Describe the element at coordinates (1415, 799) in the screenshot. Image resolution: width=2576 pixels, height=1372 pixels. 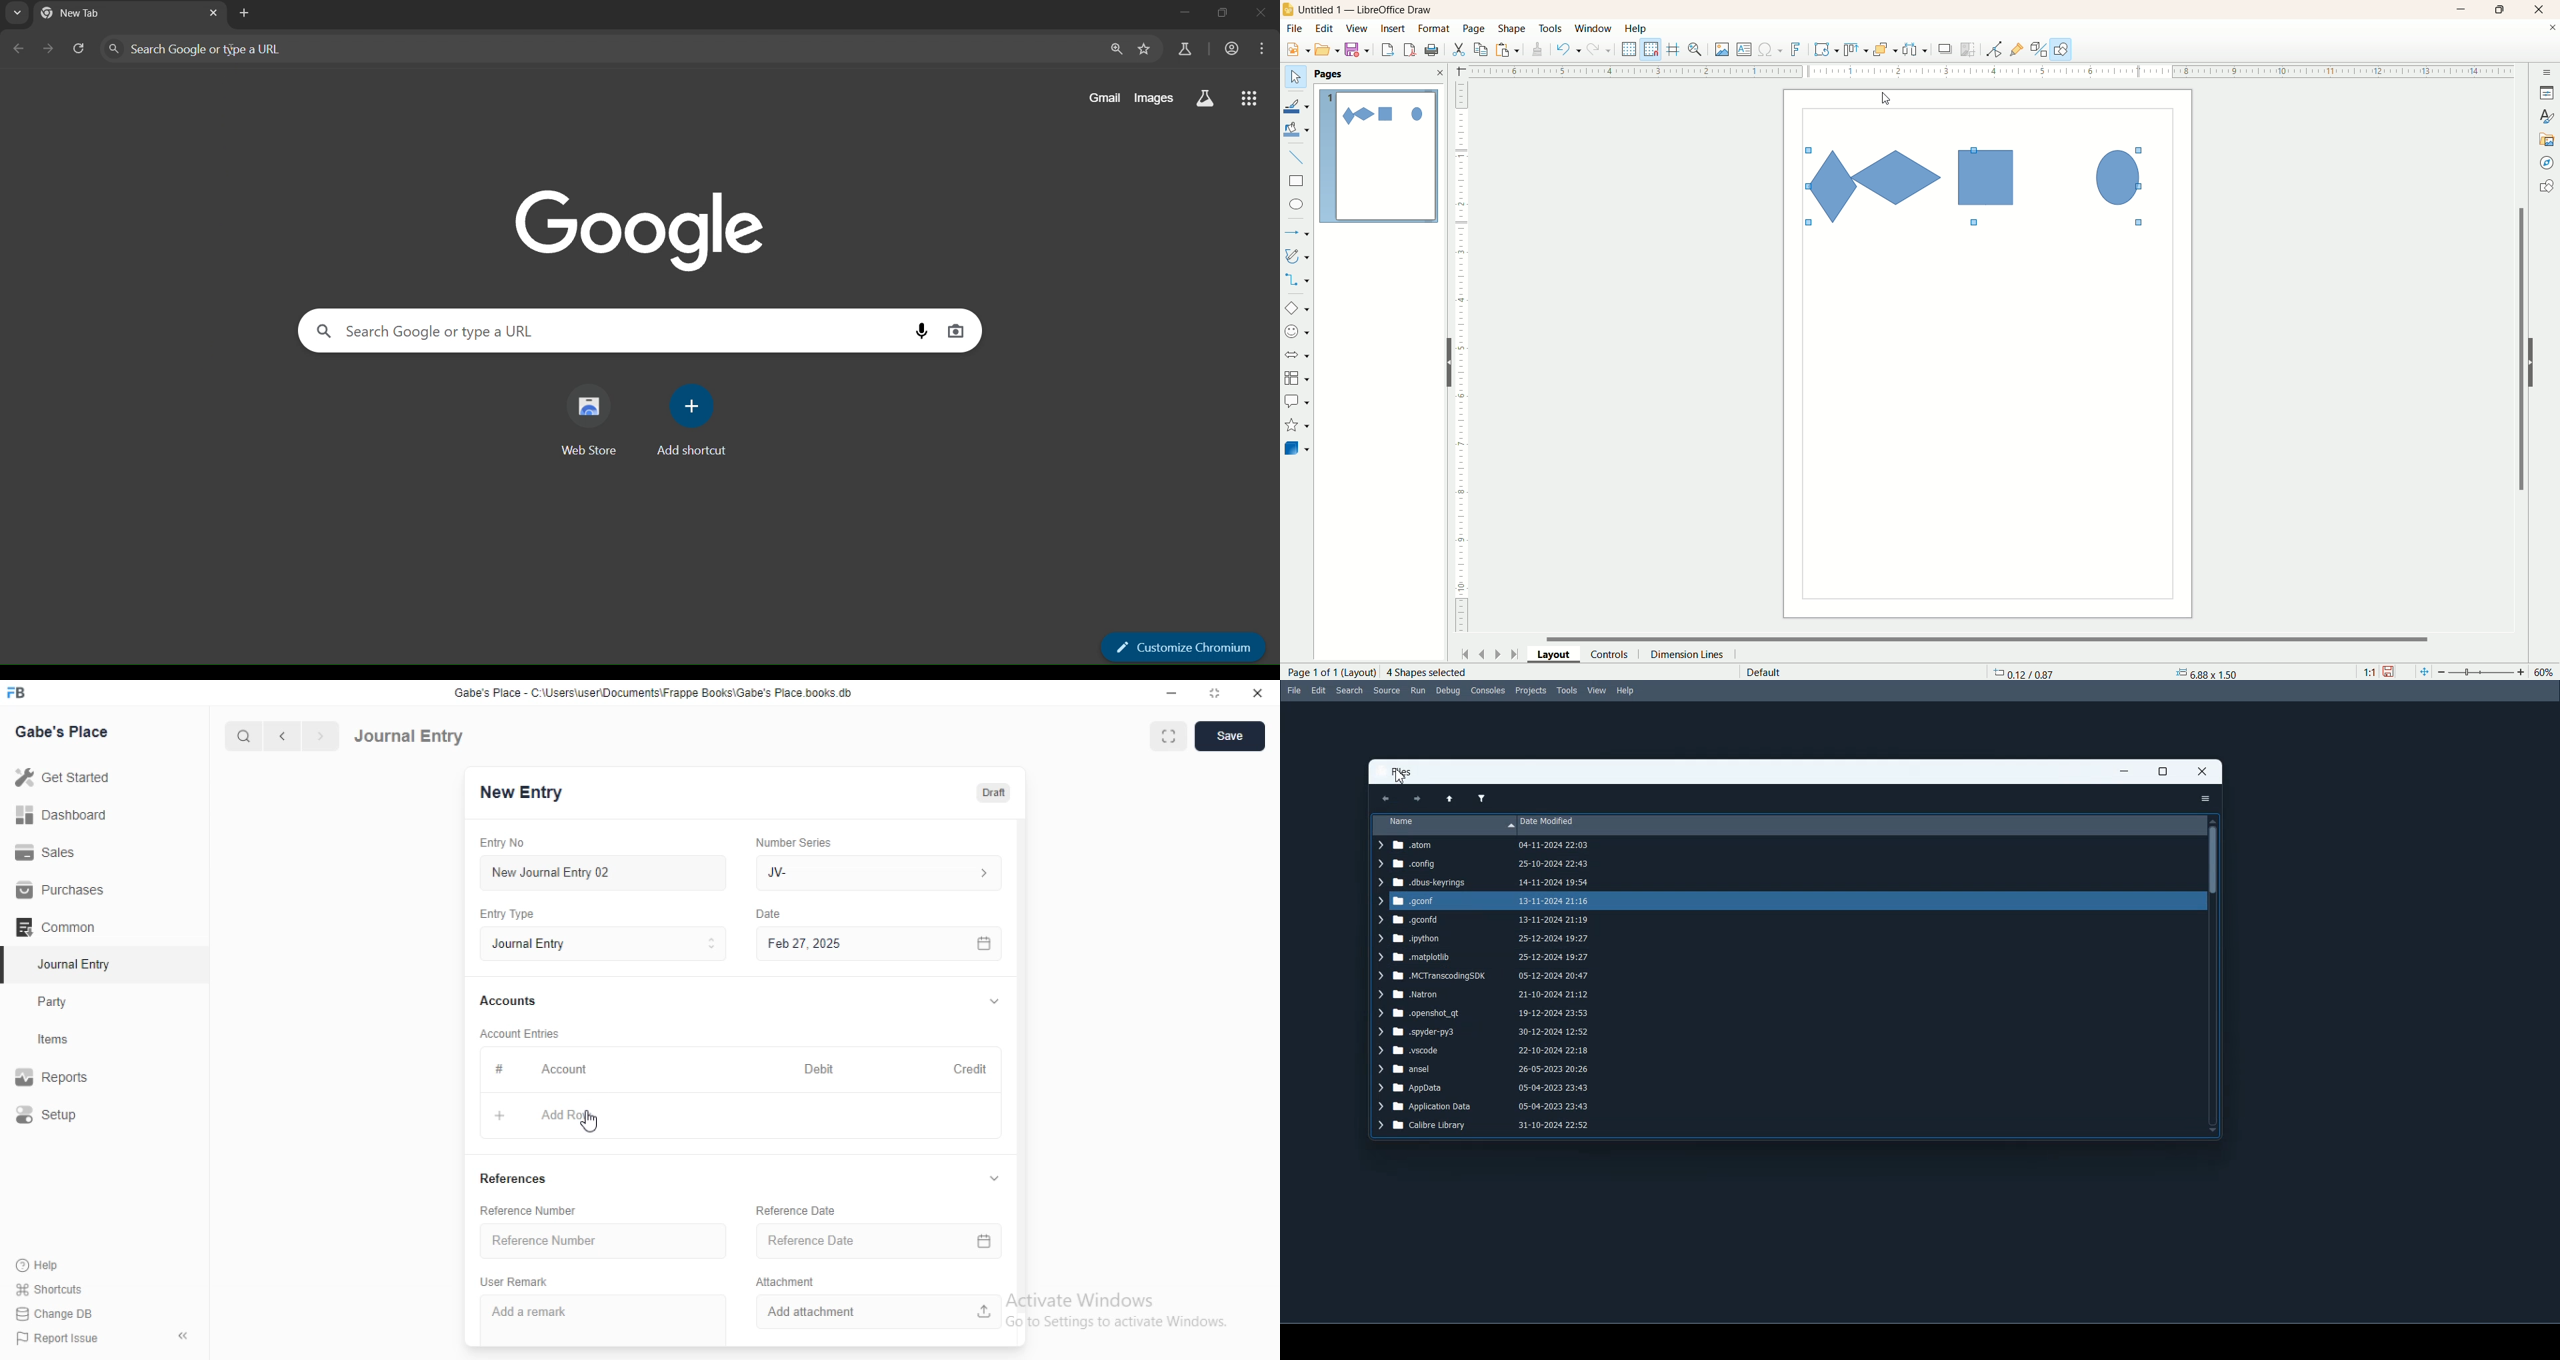
I see `Next` at that location.